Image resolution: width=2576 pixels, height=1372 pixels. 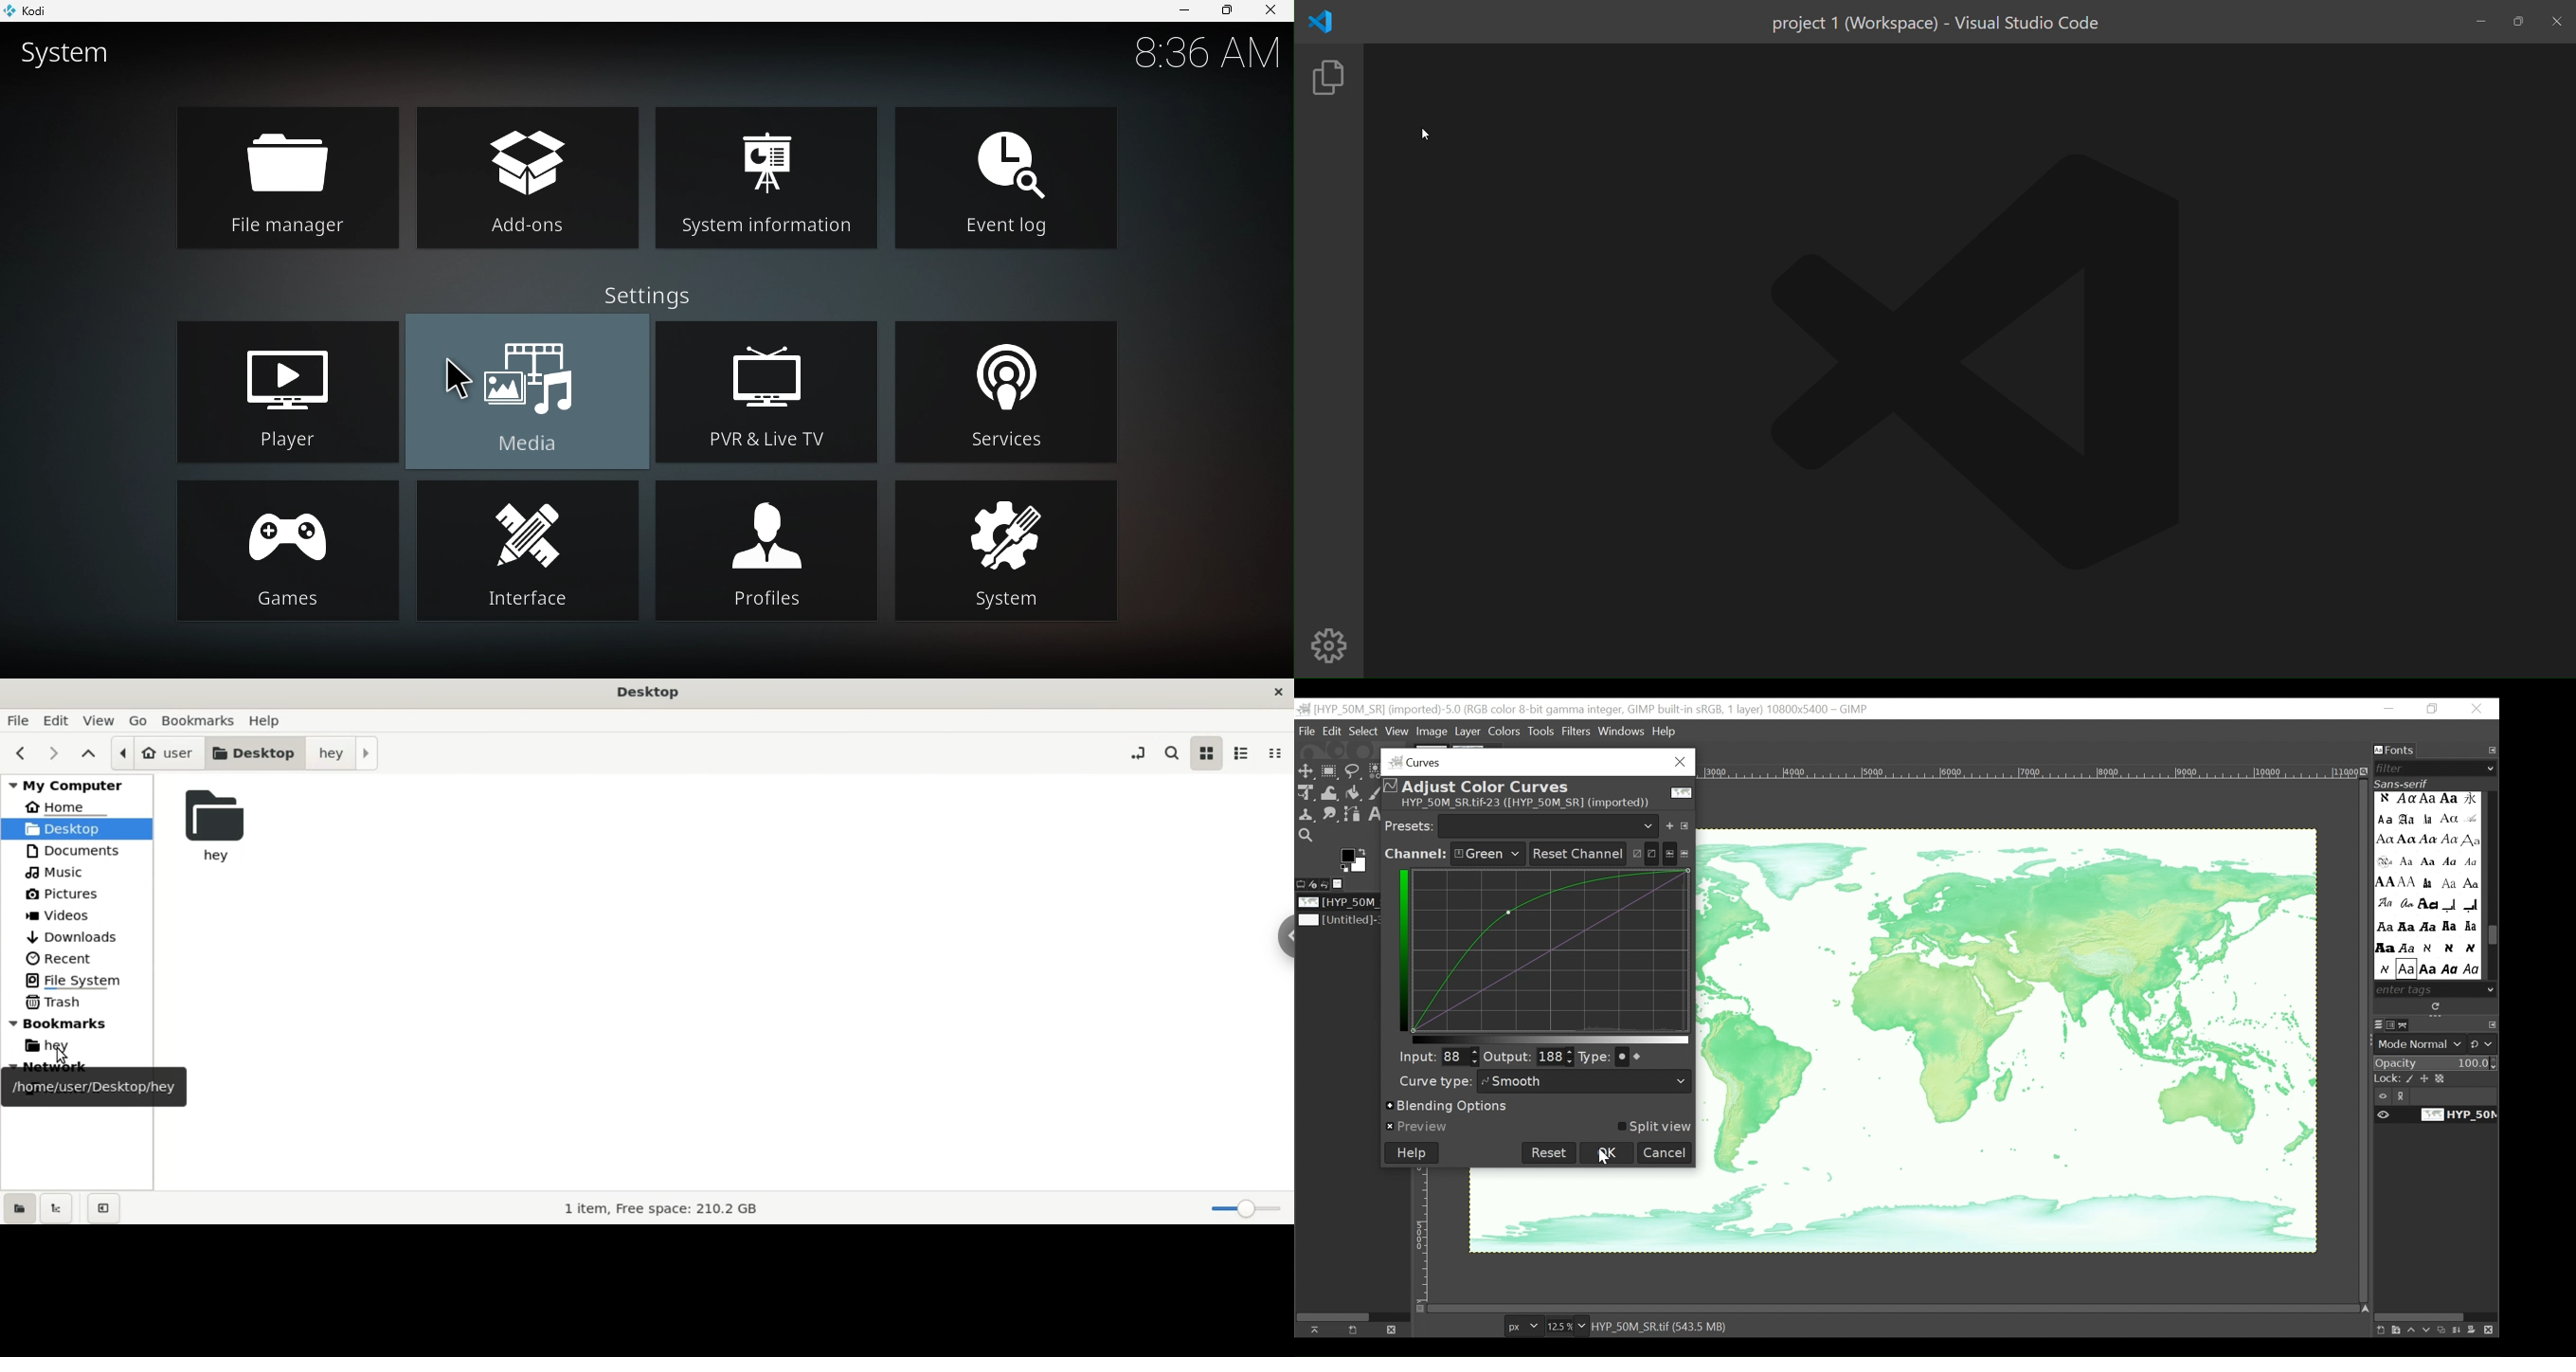 I want to click on view, so click(x=101, y=720).